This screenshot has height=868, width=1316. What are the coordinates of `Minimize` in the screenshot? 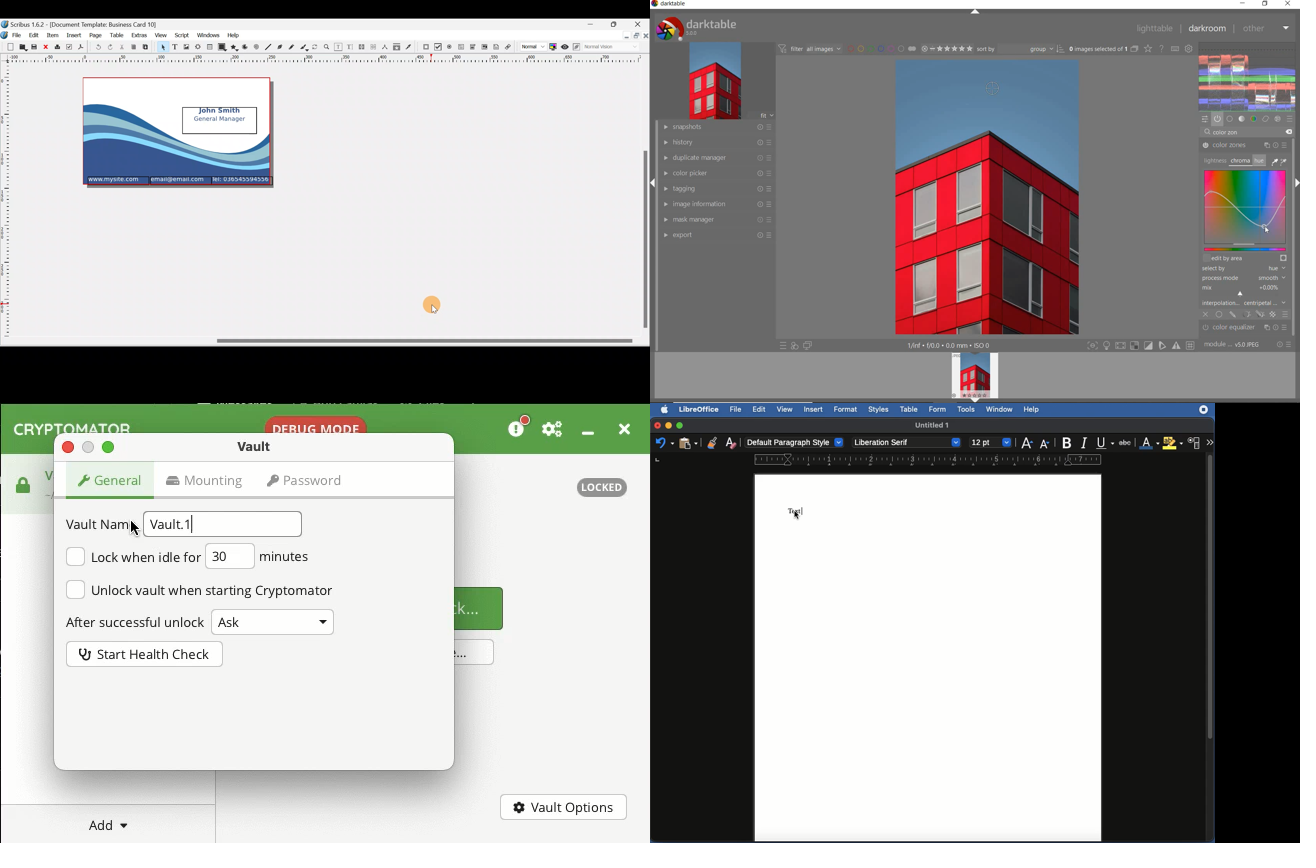 It's located at (669, 426).